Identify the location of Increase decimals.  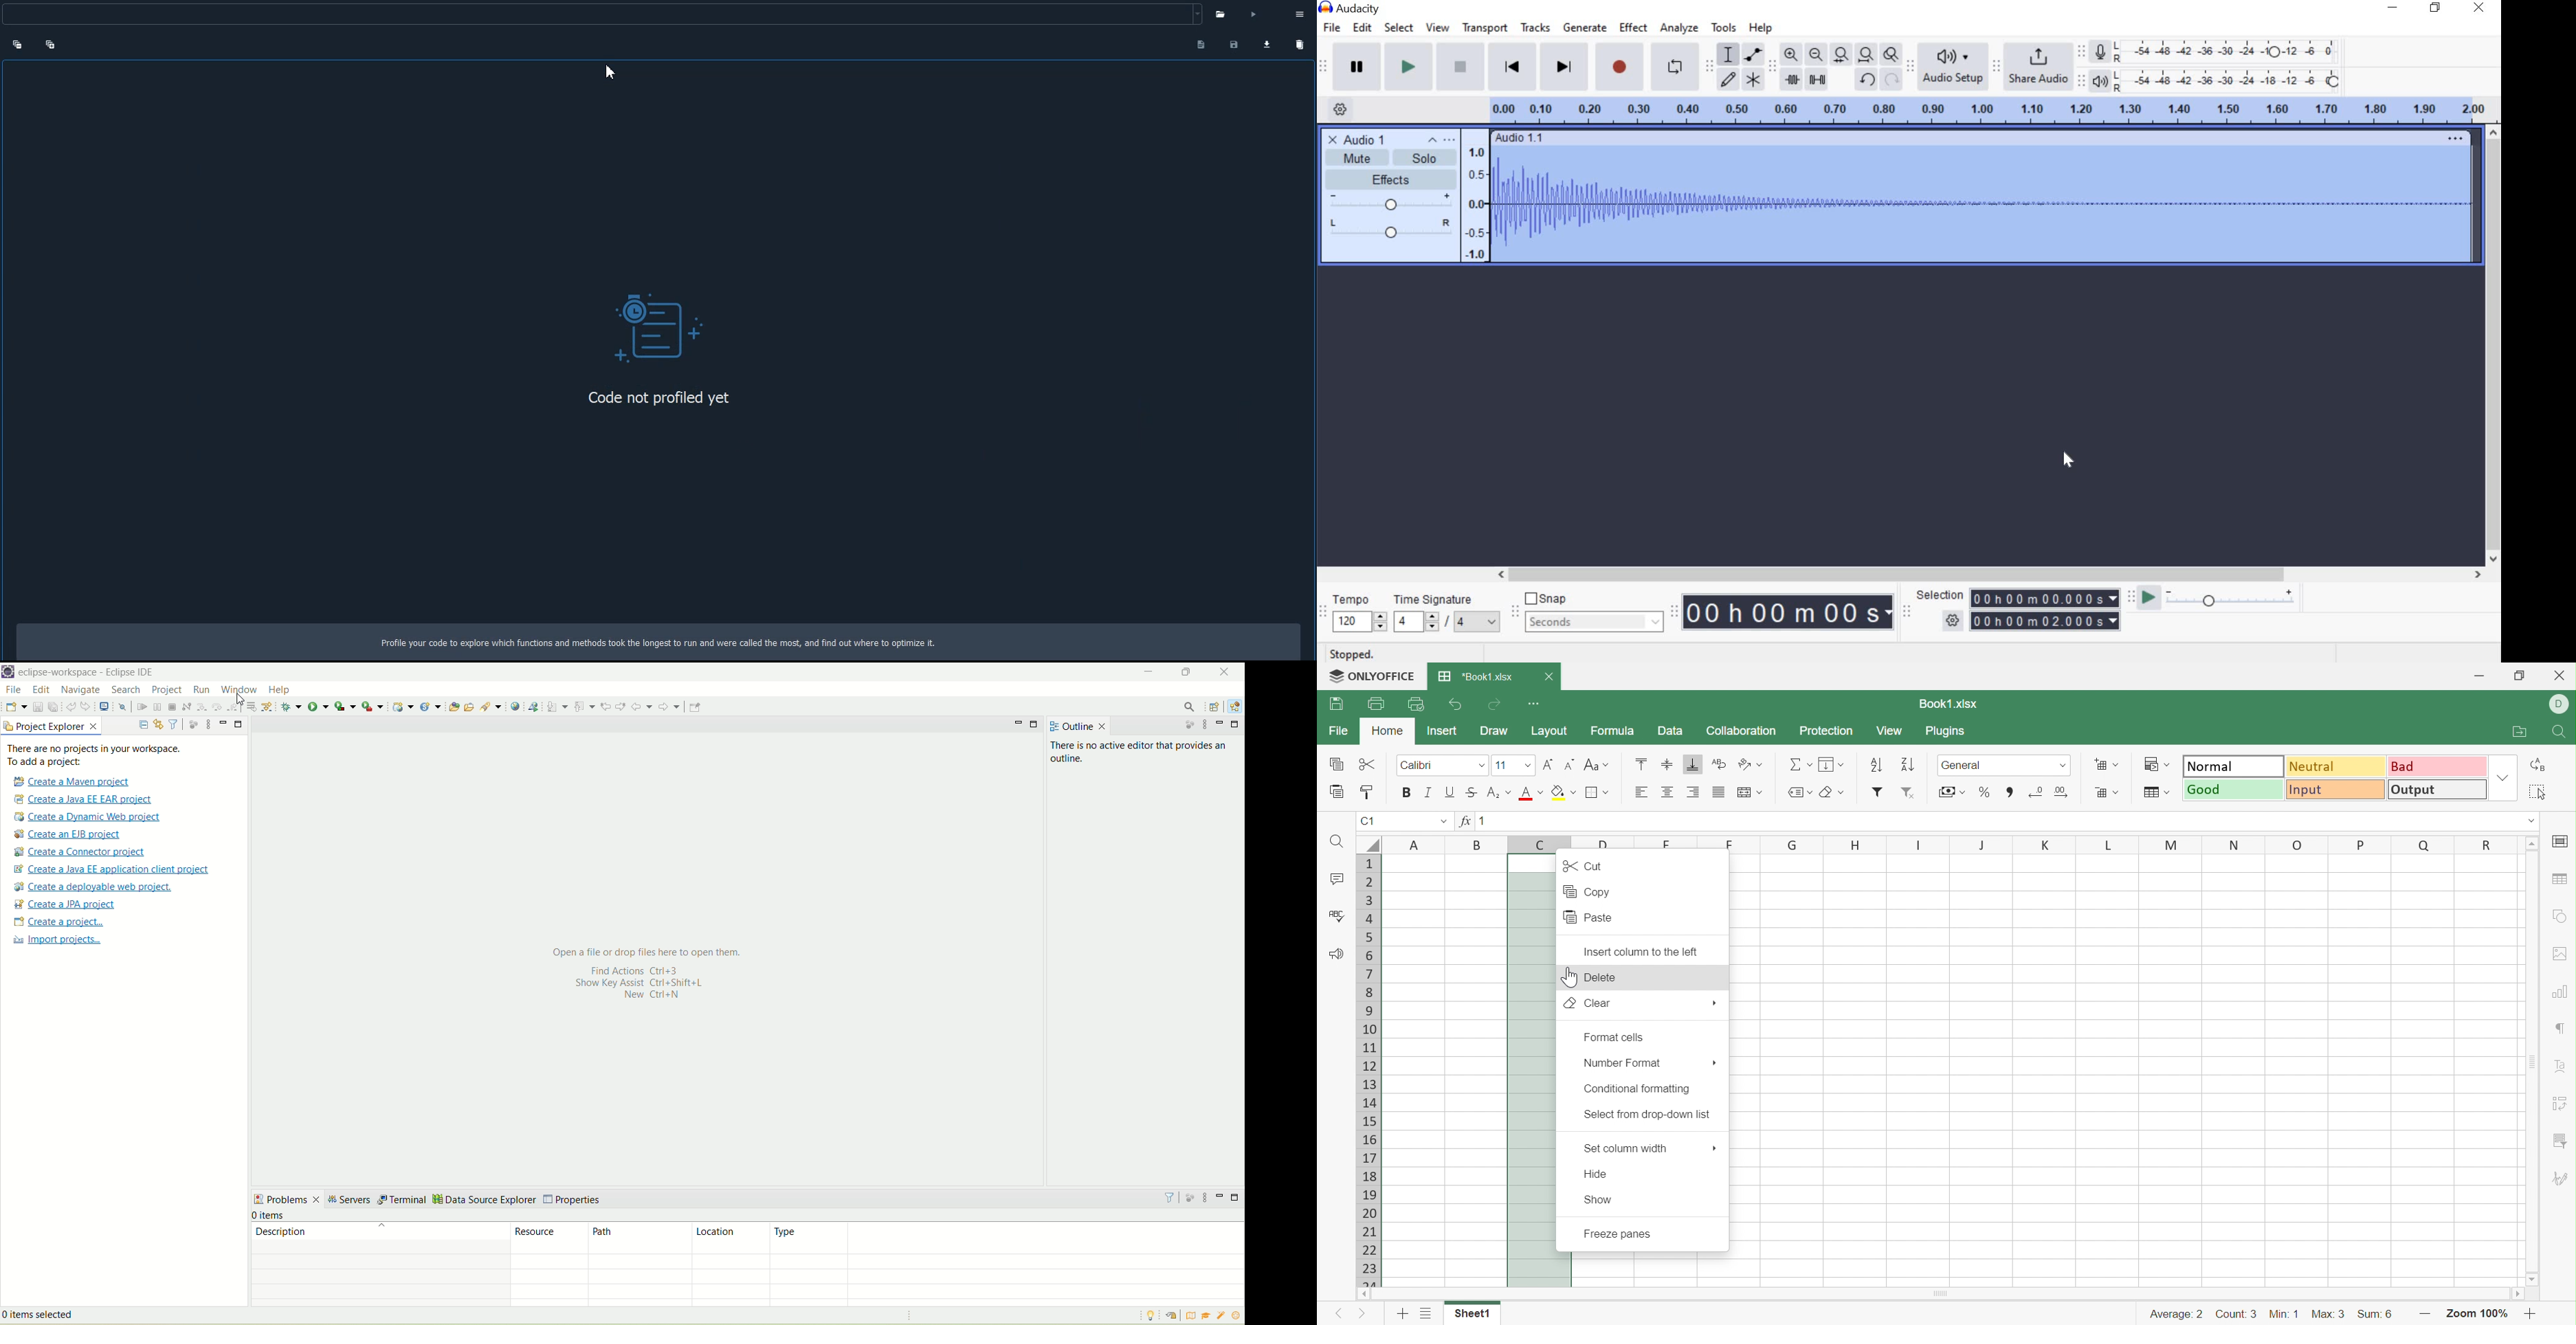
(2062, 792).